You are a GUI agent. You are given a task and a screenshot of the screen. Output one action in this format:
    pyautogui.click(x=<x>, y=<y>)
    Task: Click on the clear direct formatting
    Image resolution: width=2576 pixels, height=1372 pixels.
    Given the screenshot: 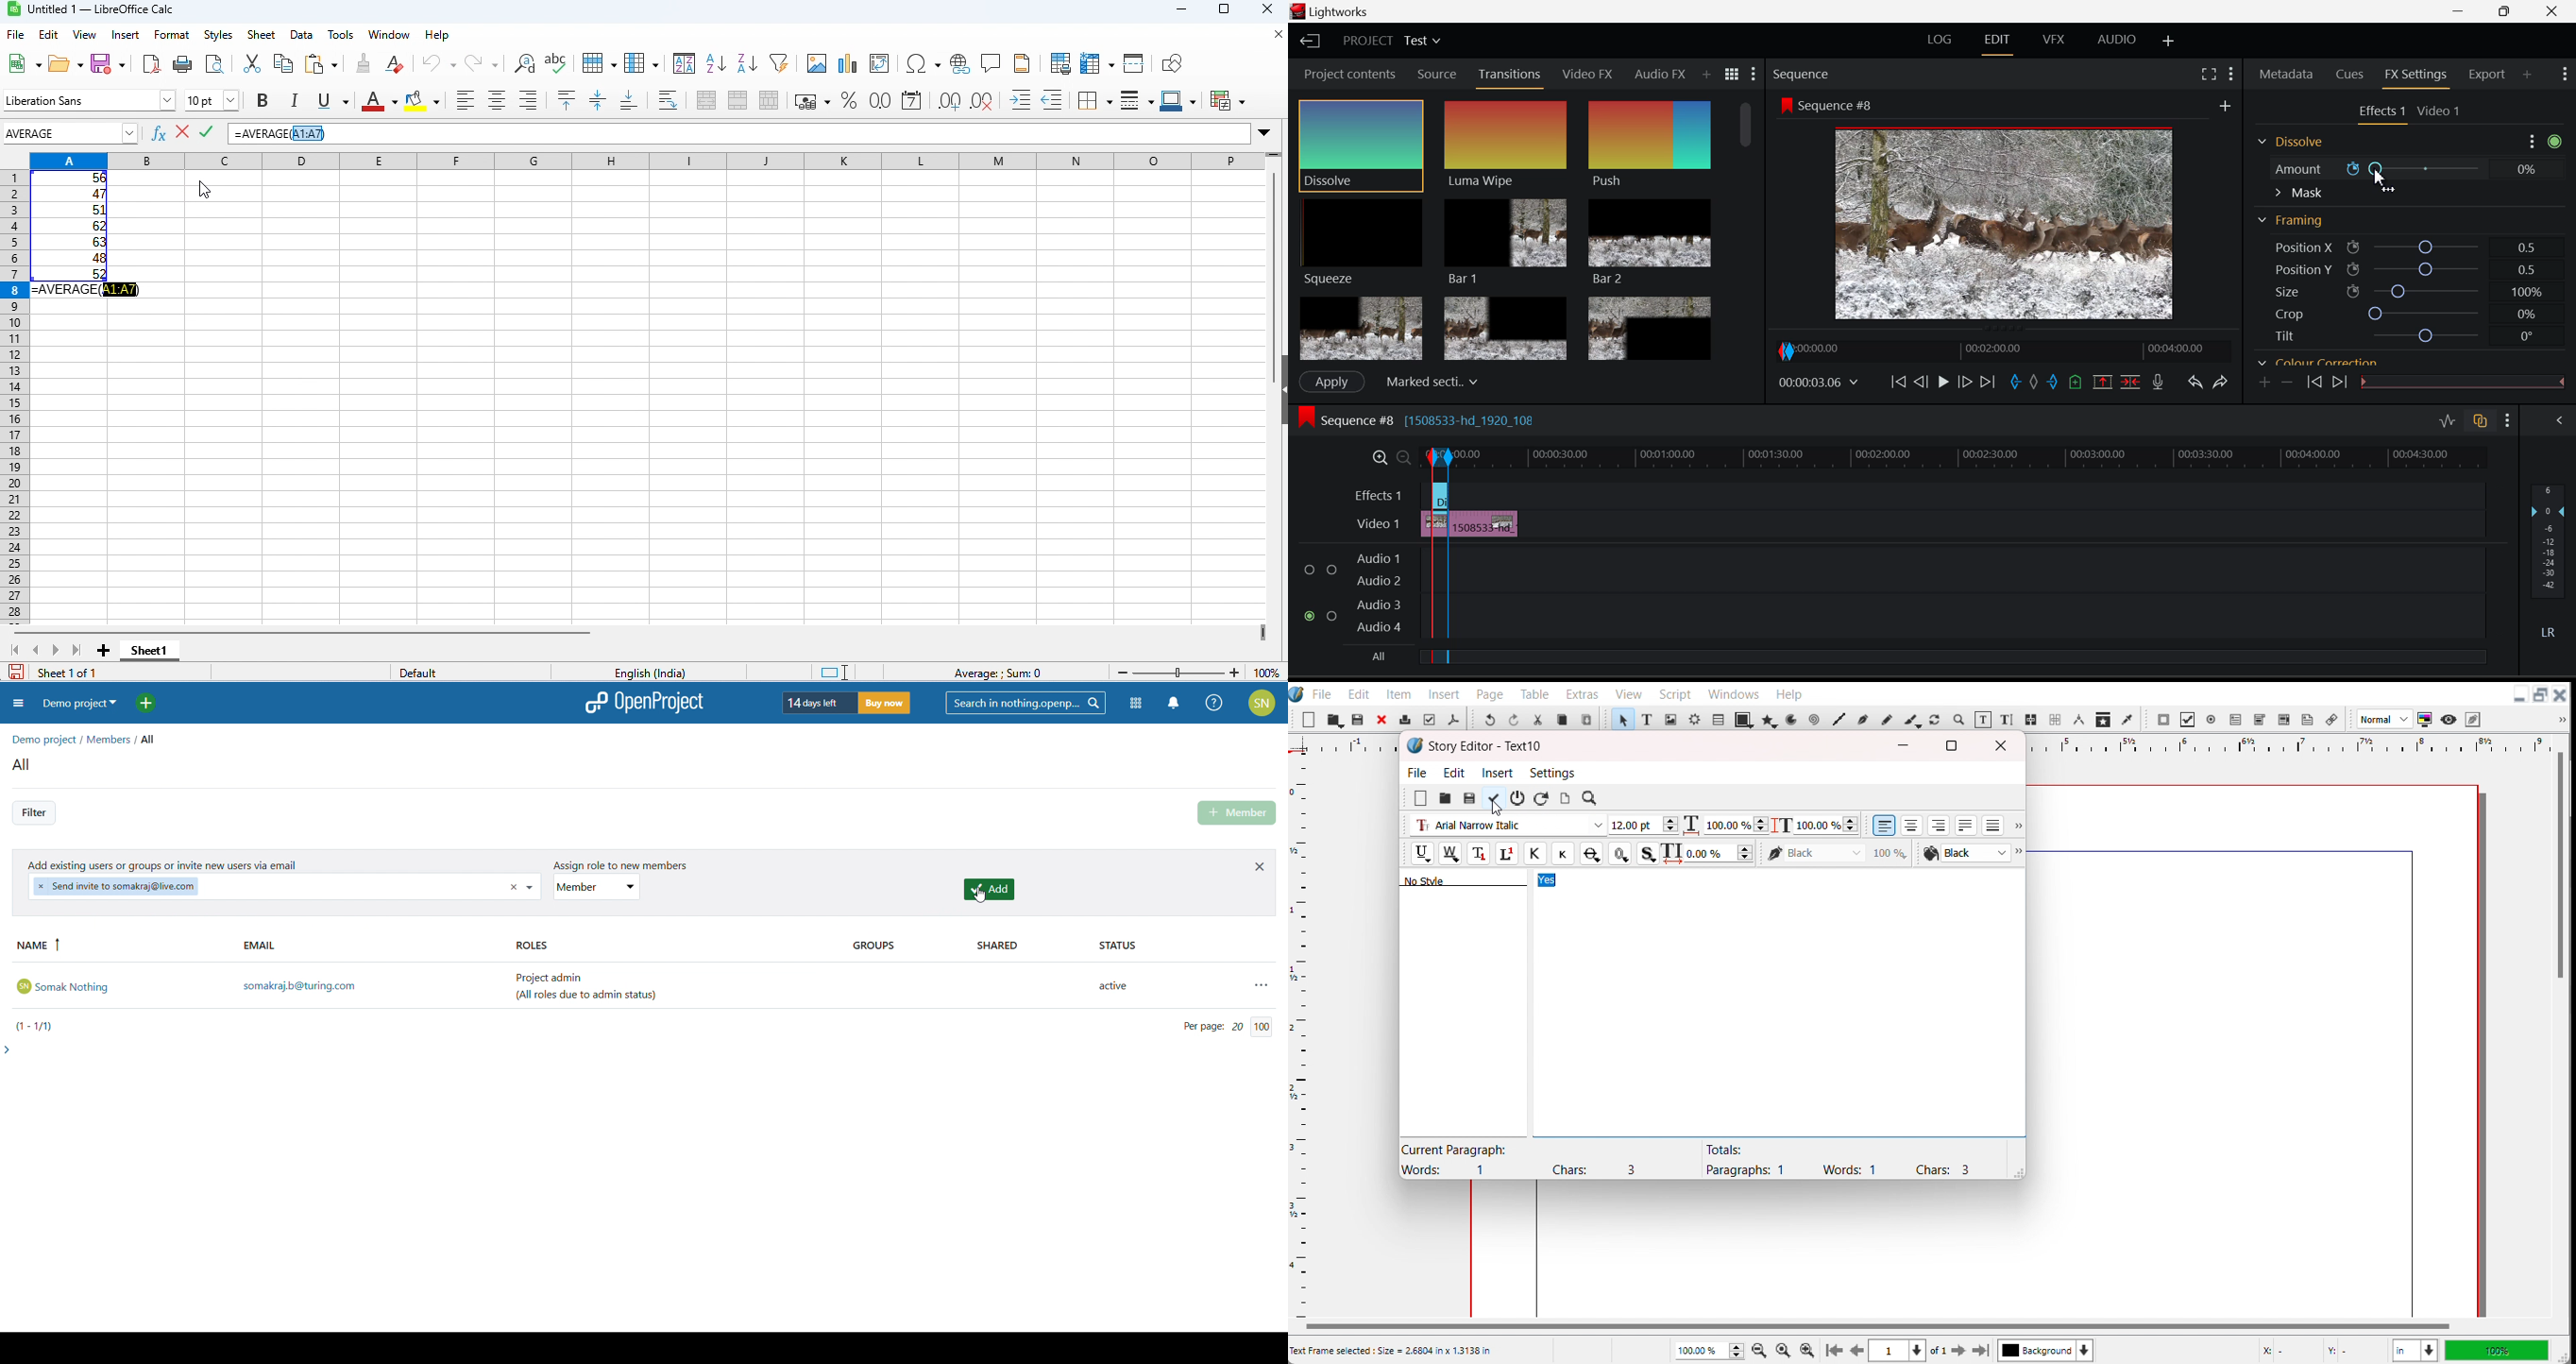 What is the action you would take?
    pyautogui.click(x=396, y=64)
    